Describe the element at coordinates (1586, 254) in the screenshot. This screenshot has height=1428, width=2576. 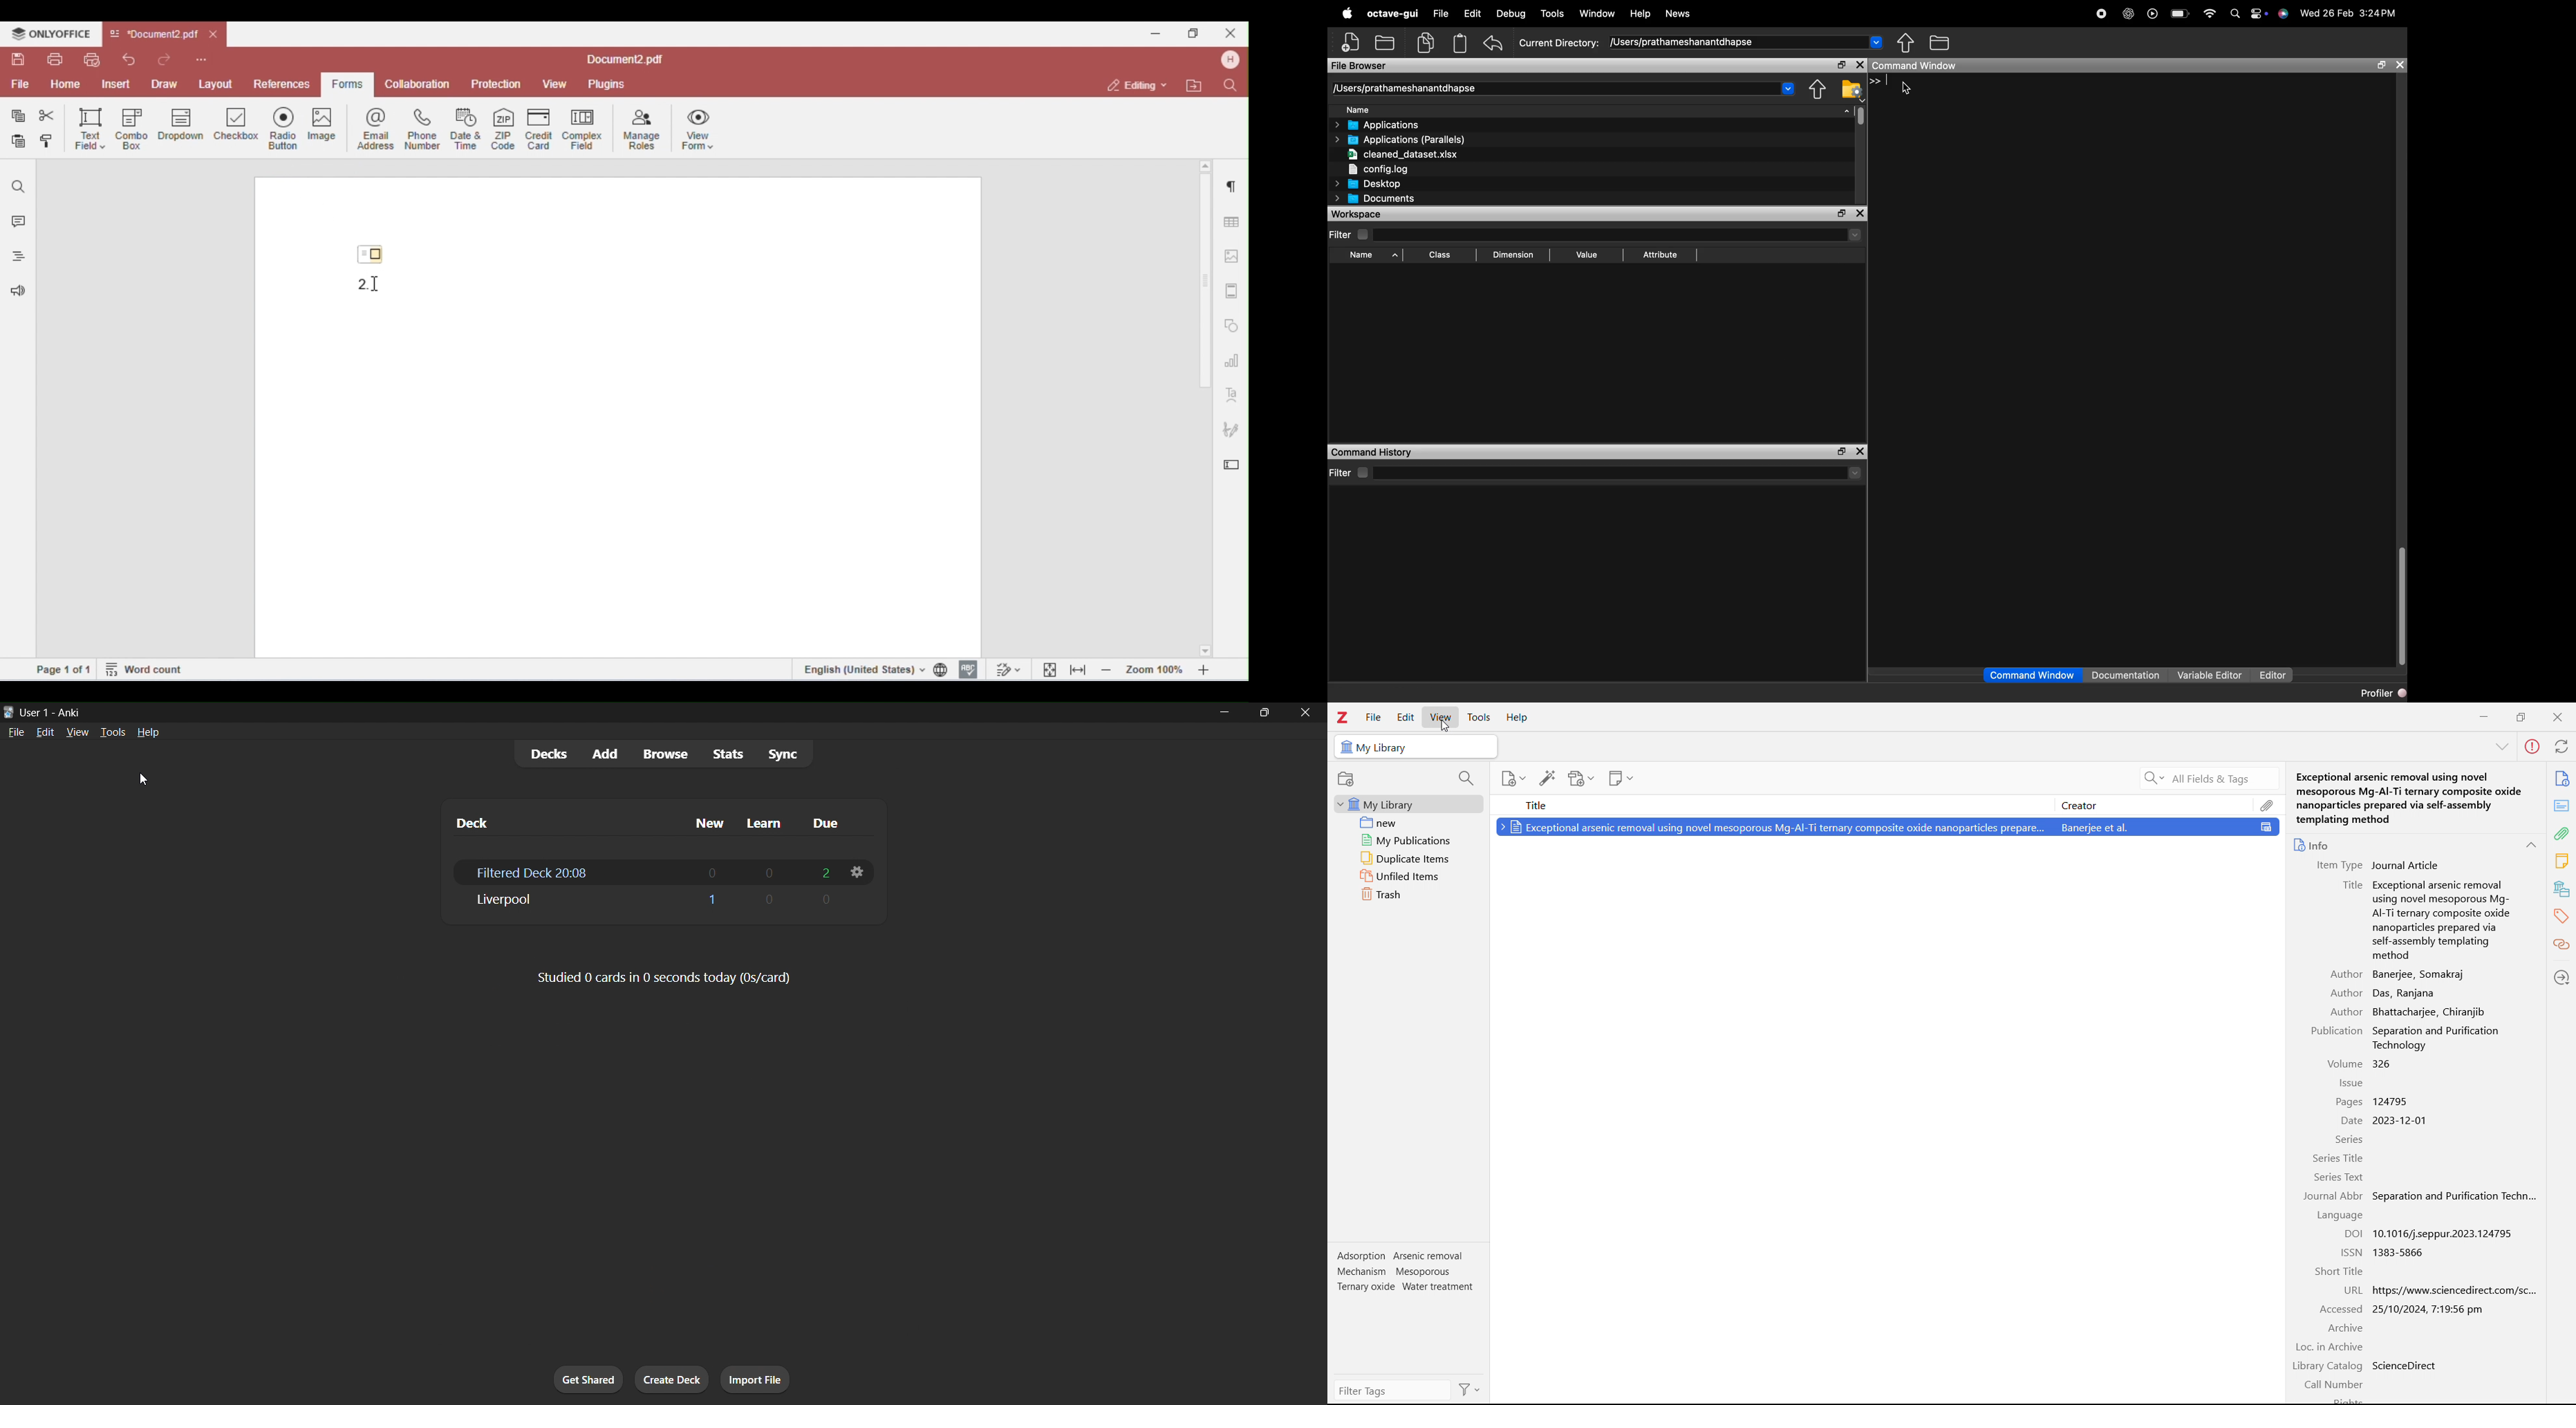
I see `Value` at that location.